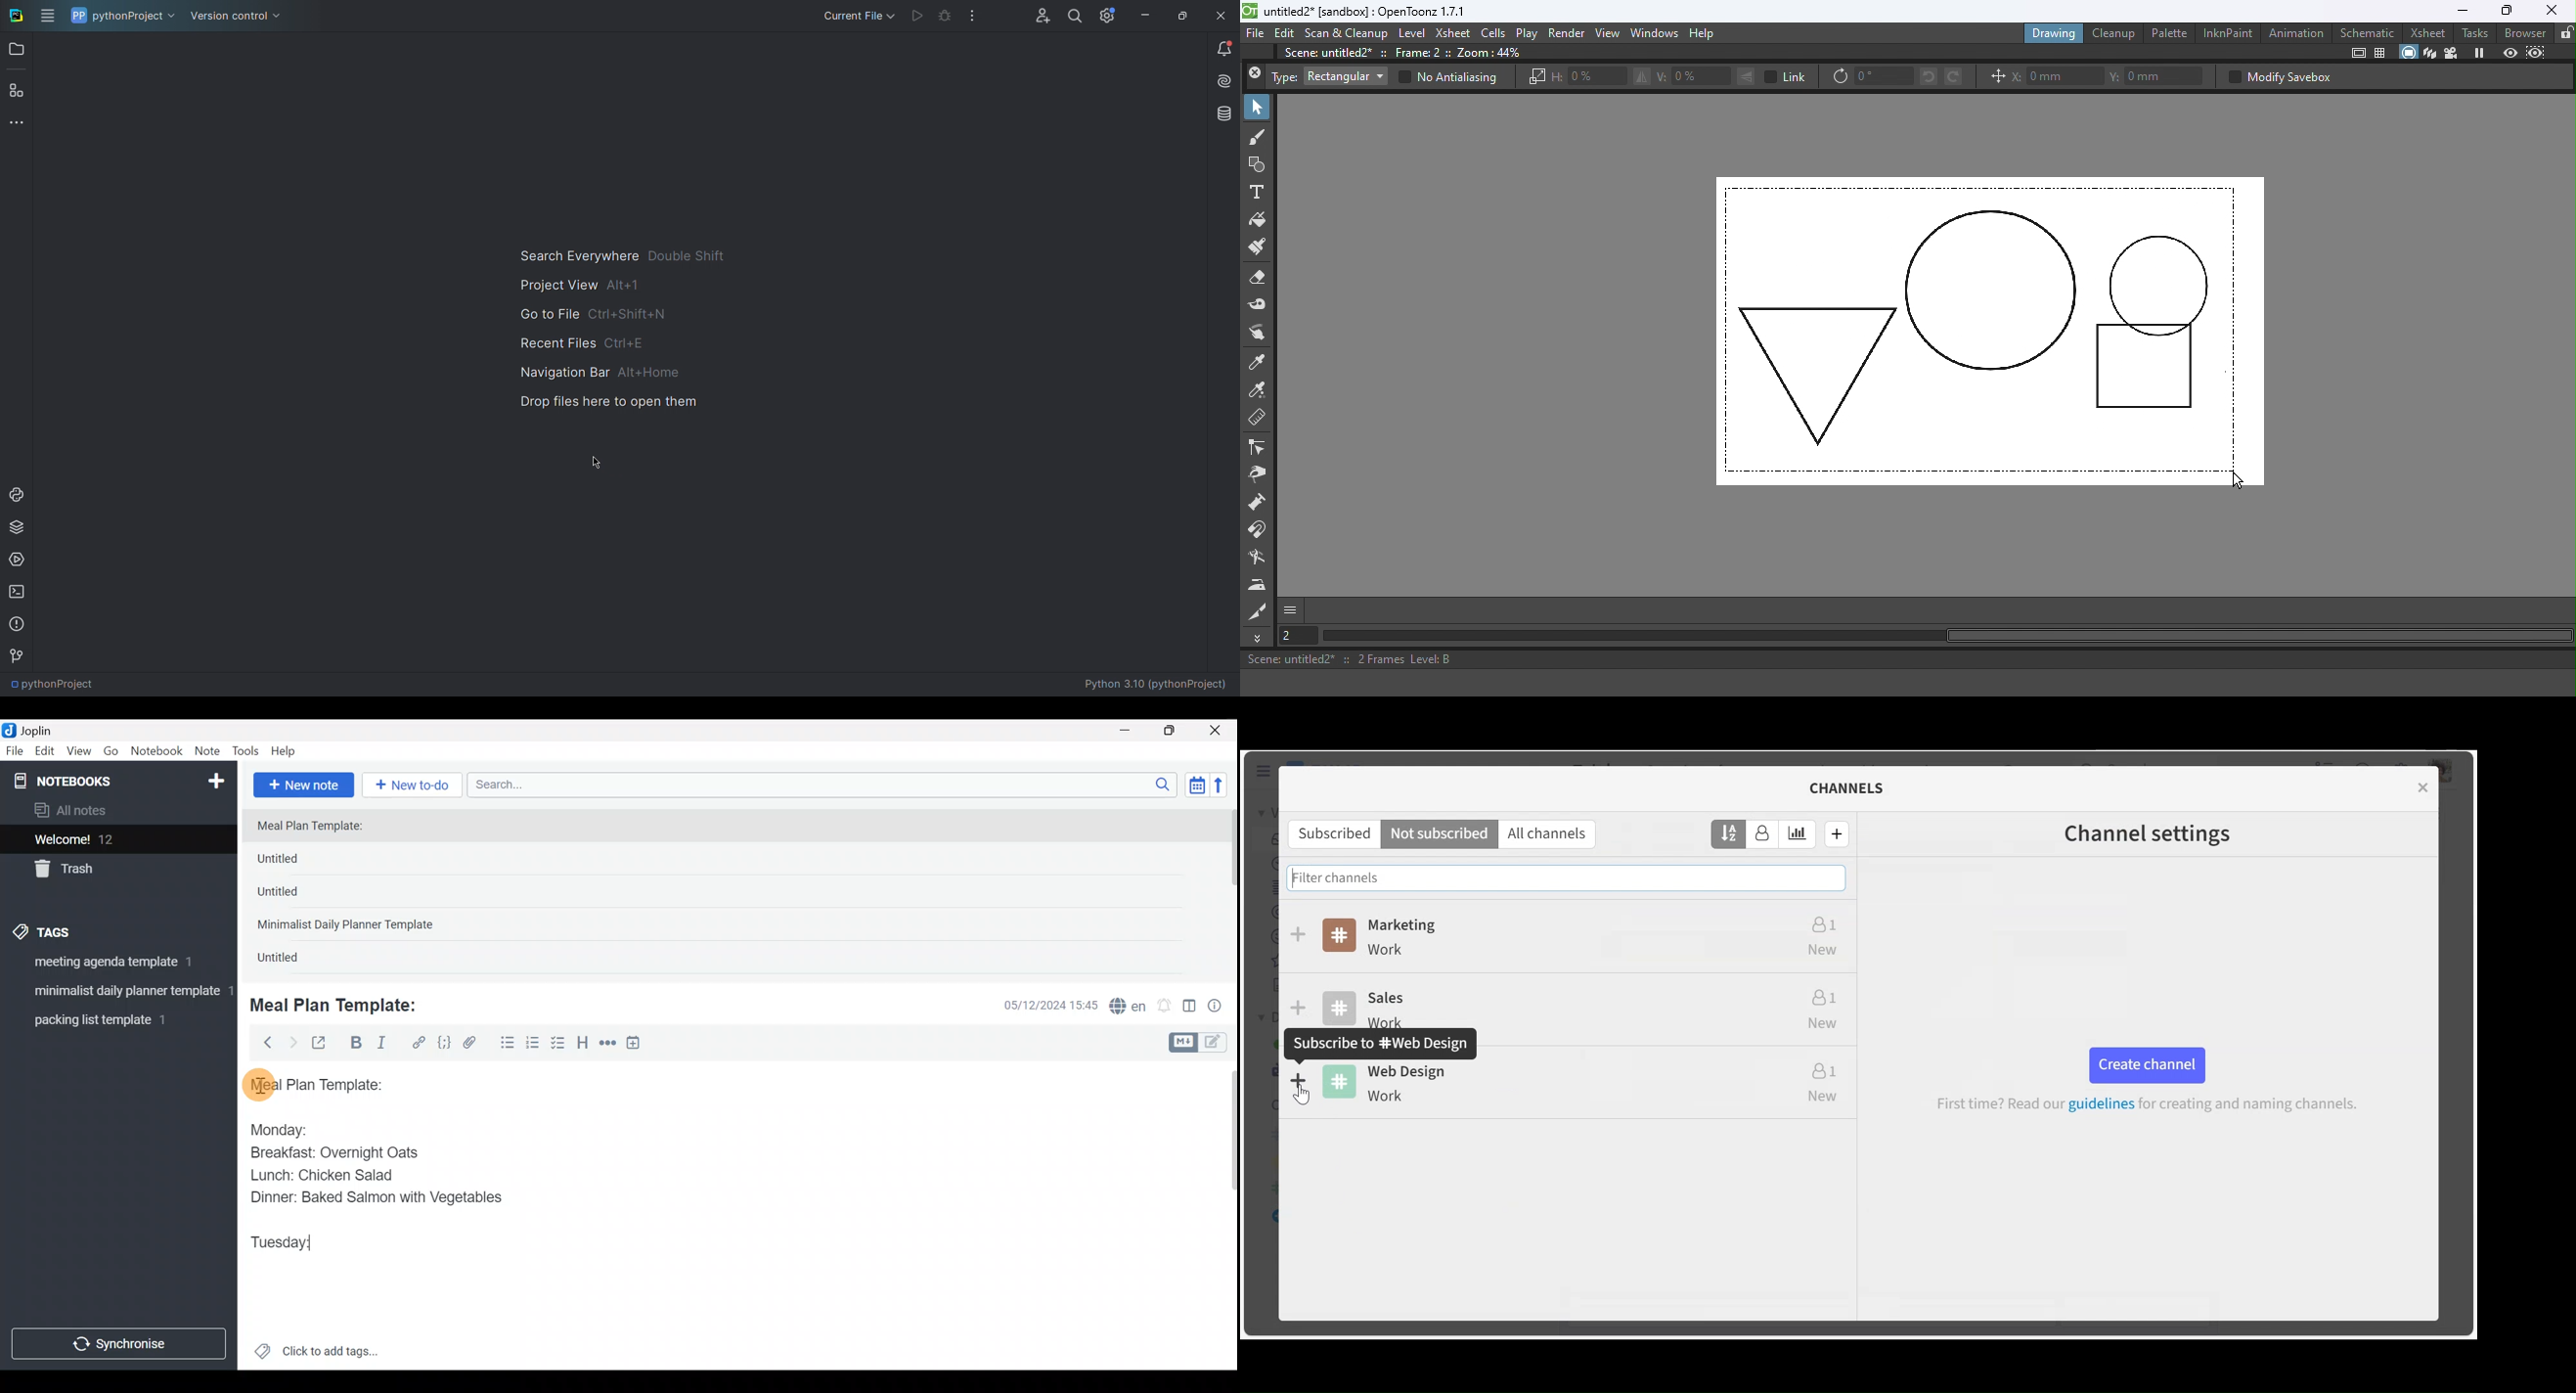 The height and width of the screenshot is (1400, 2576). I want to click on Set alarm, so click(1166, 1007).